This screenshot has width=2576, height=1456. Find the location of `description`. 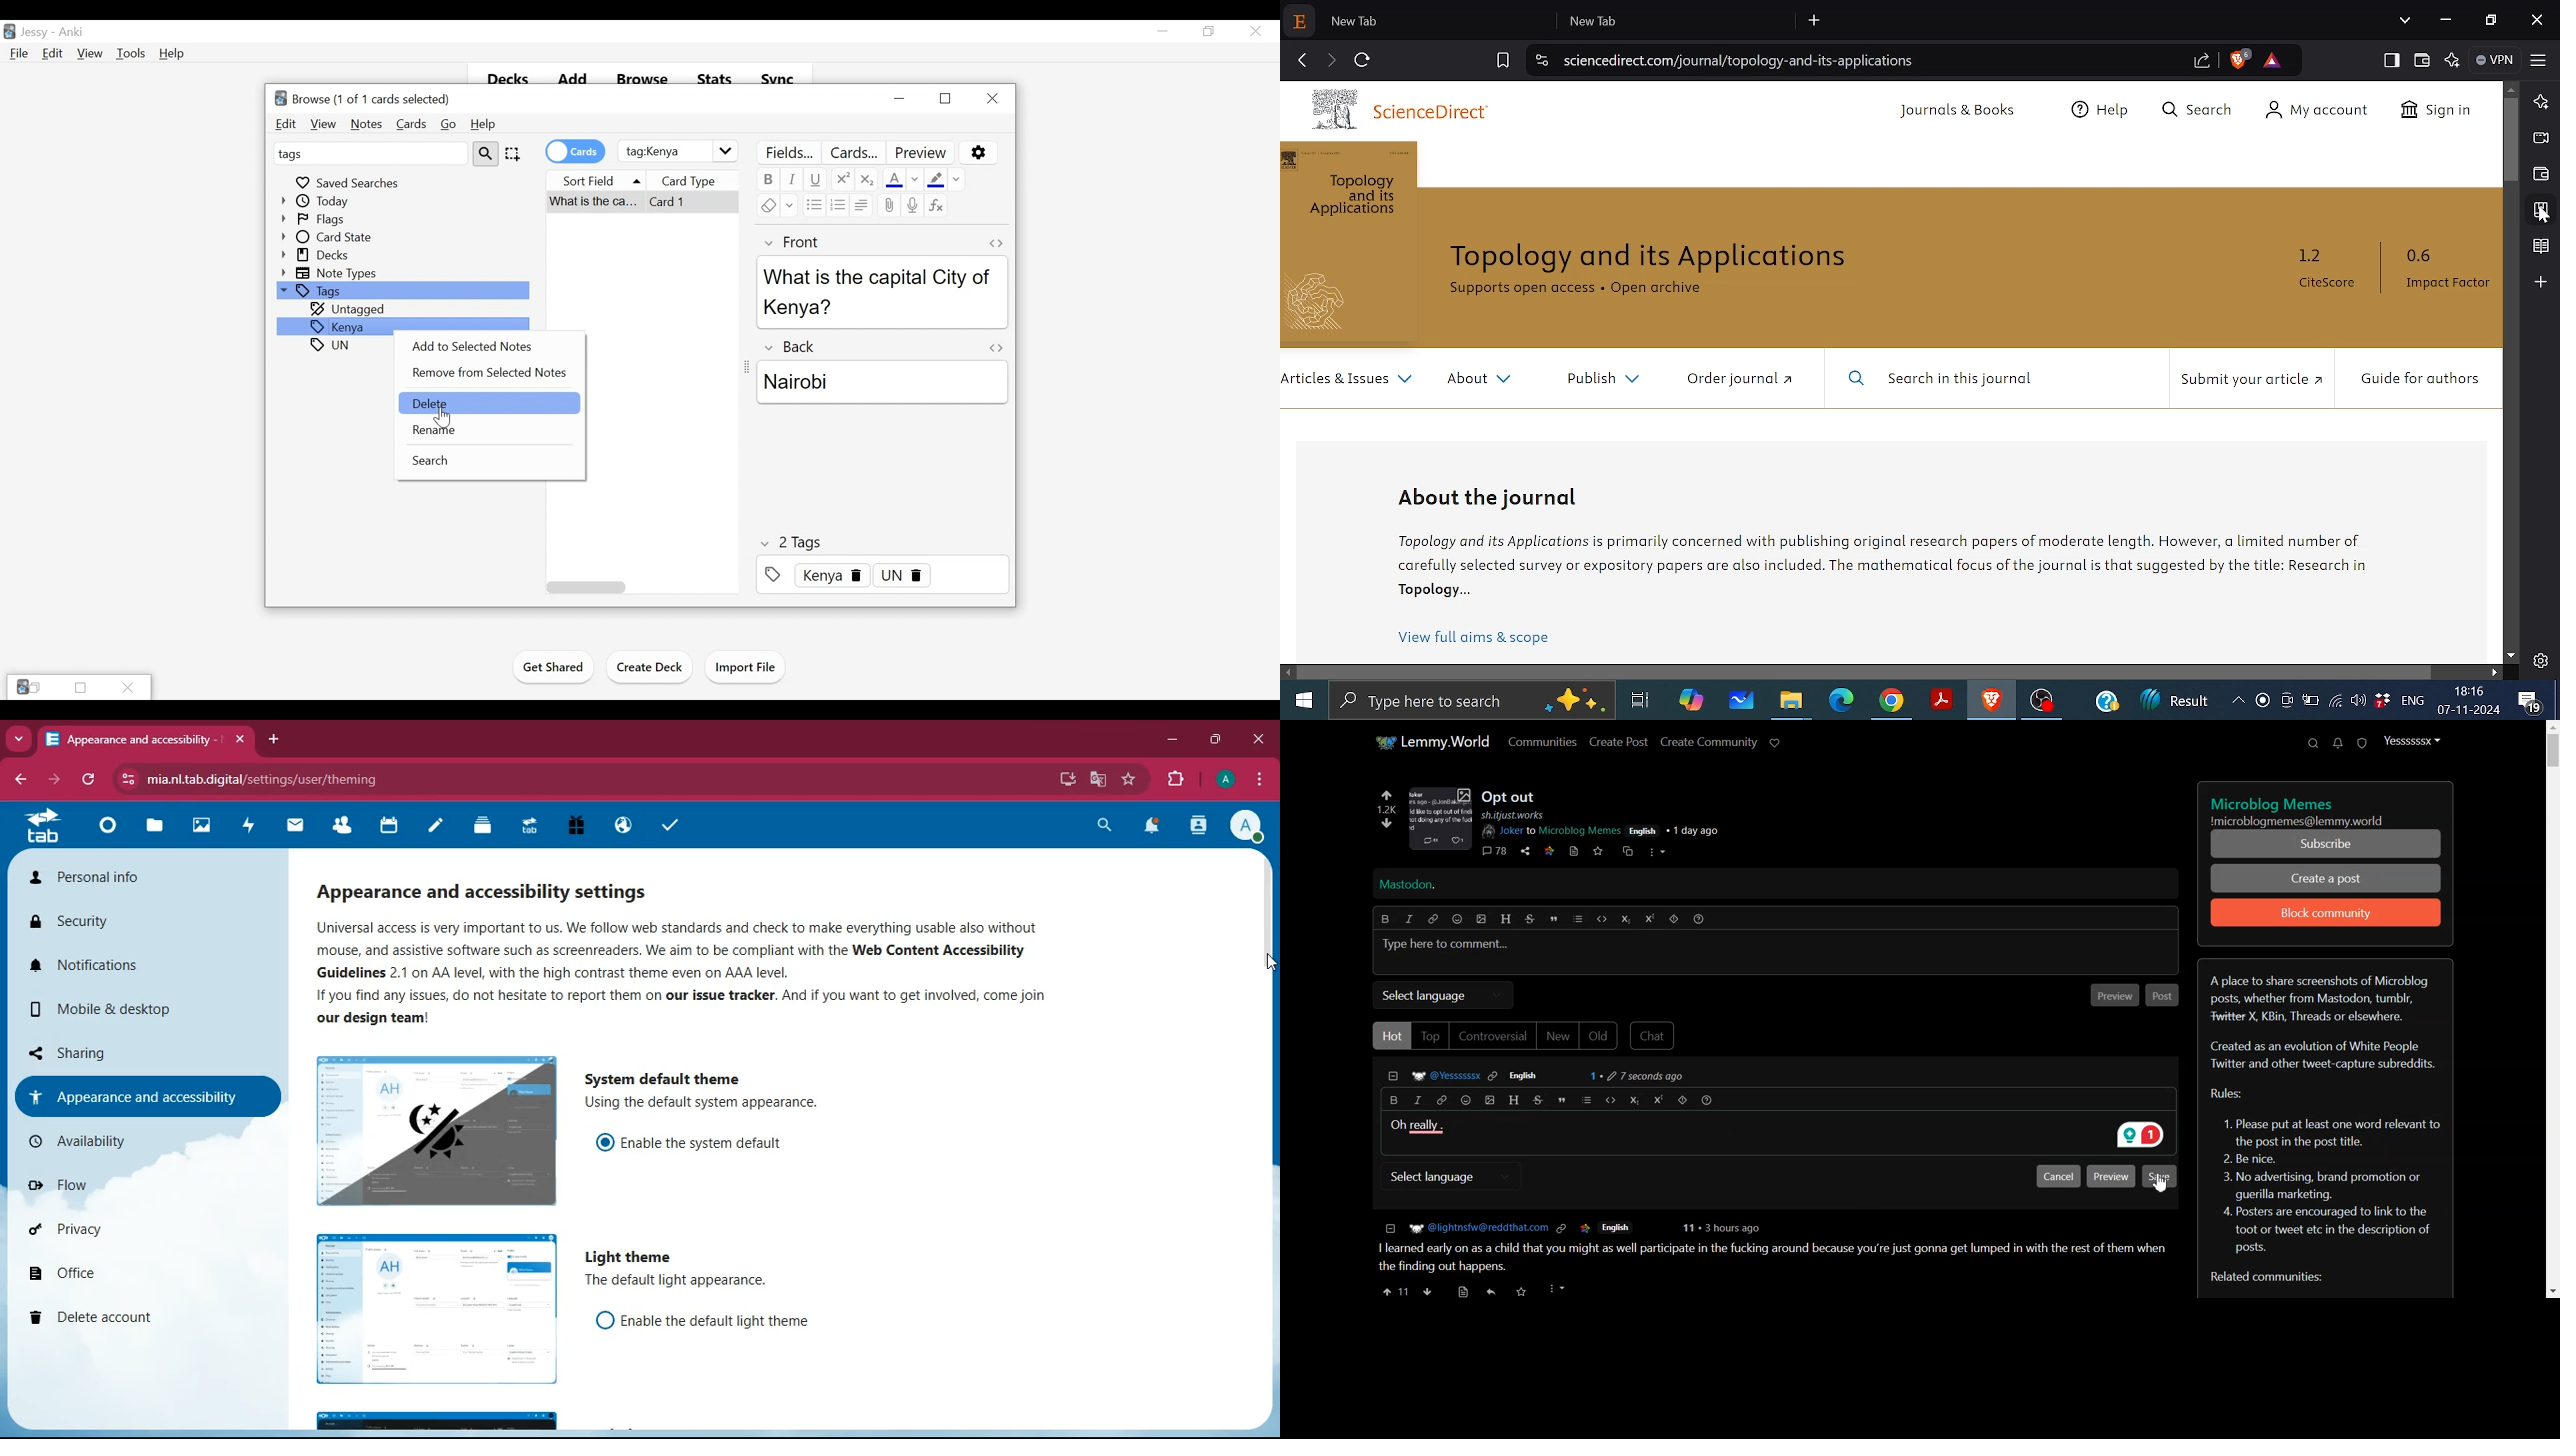

description is located at coordinates (706, 1103).